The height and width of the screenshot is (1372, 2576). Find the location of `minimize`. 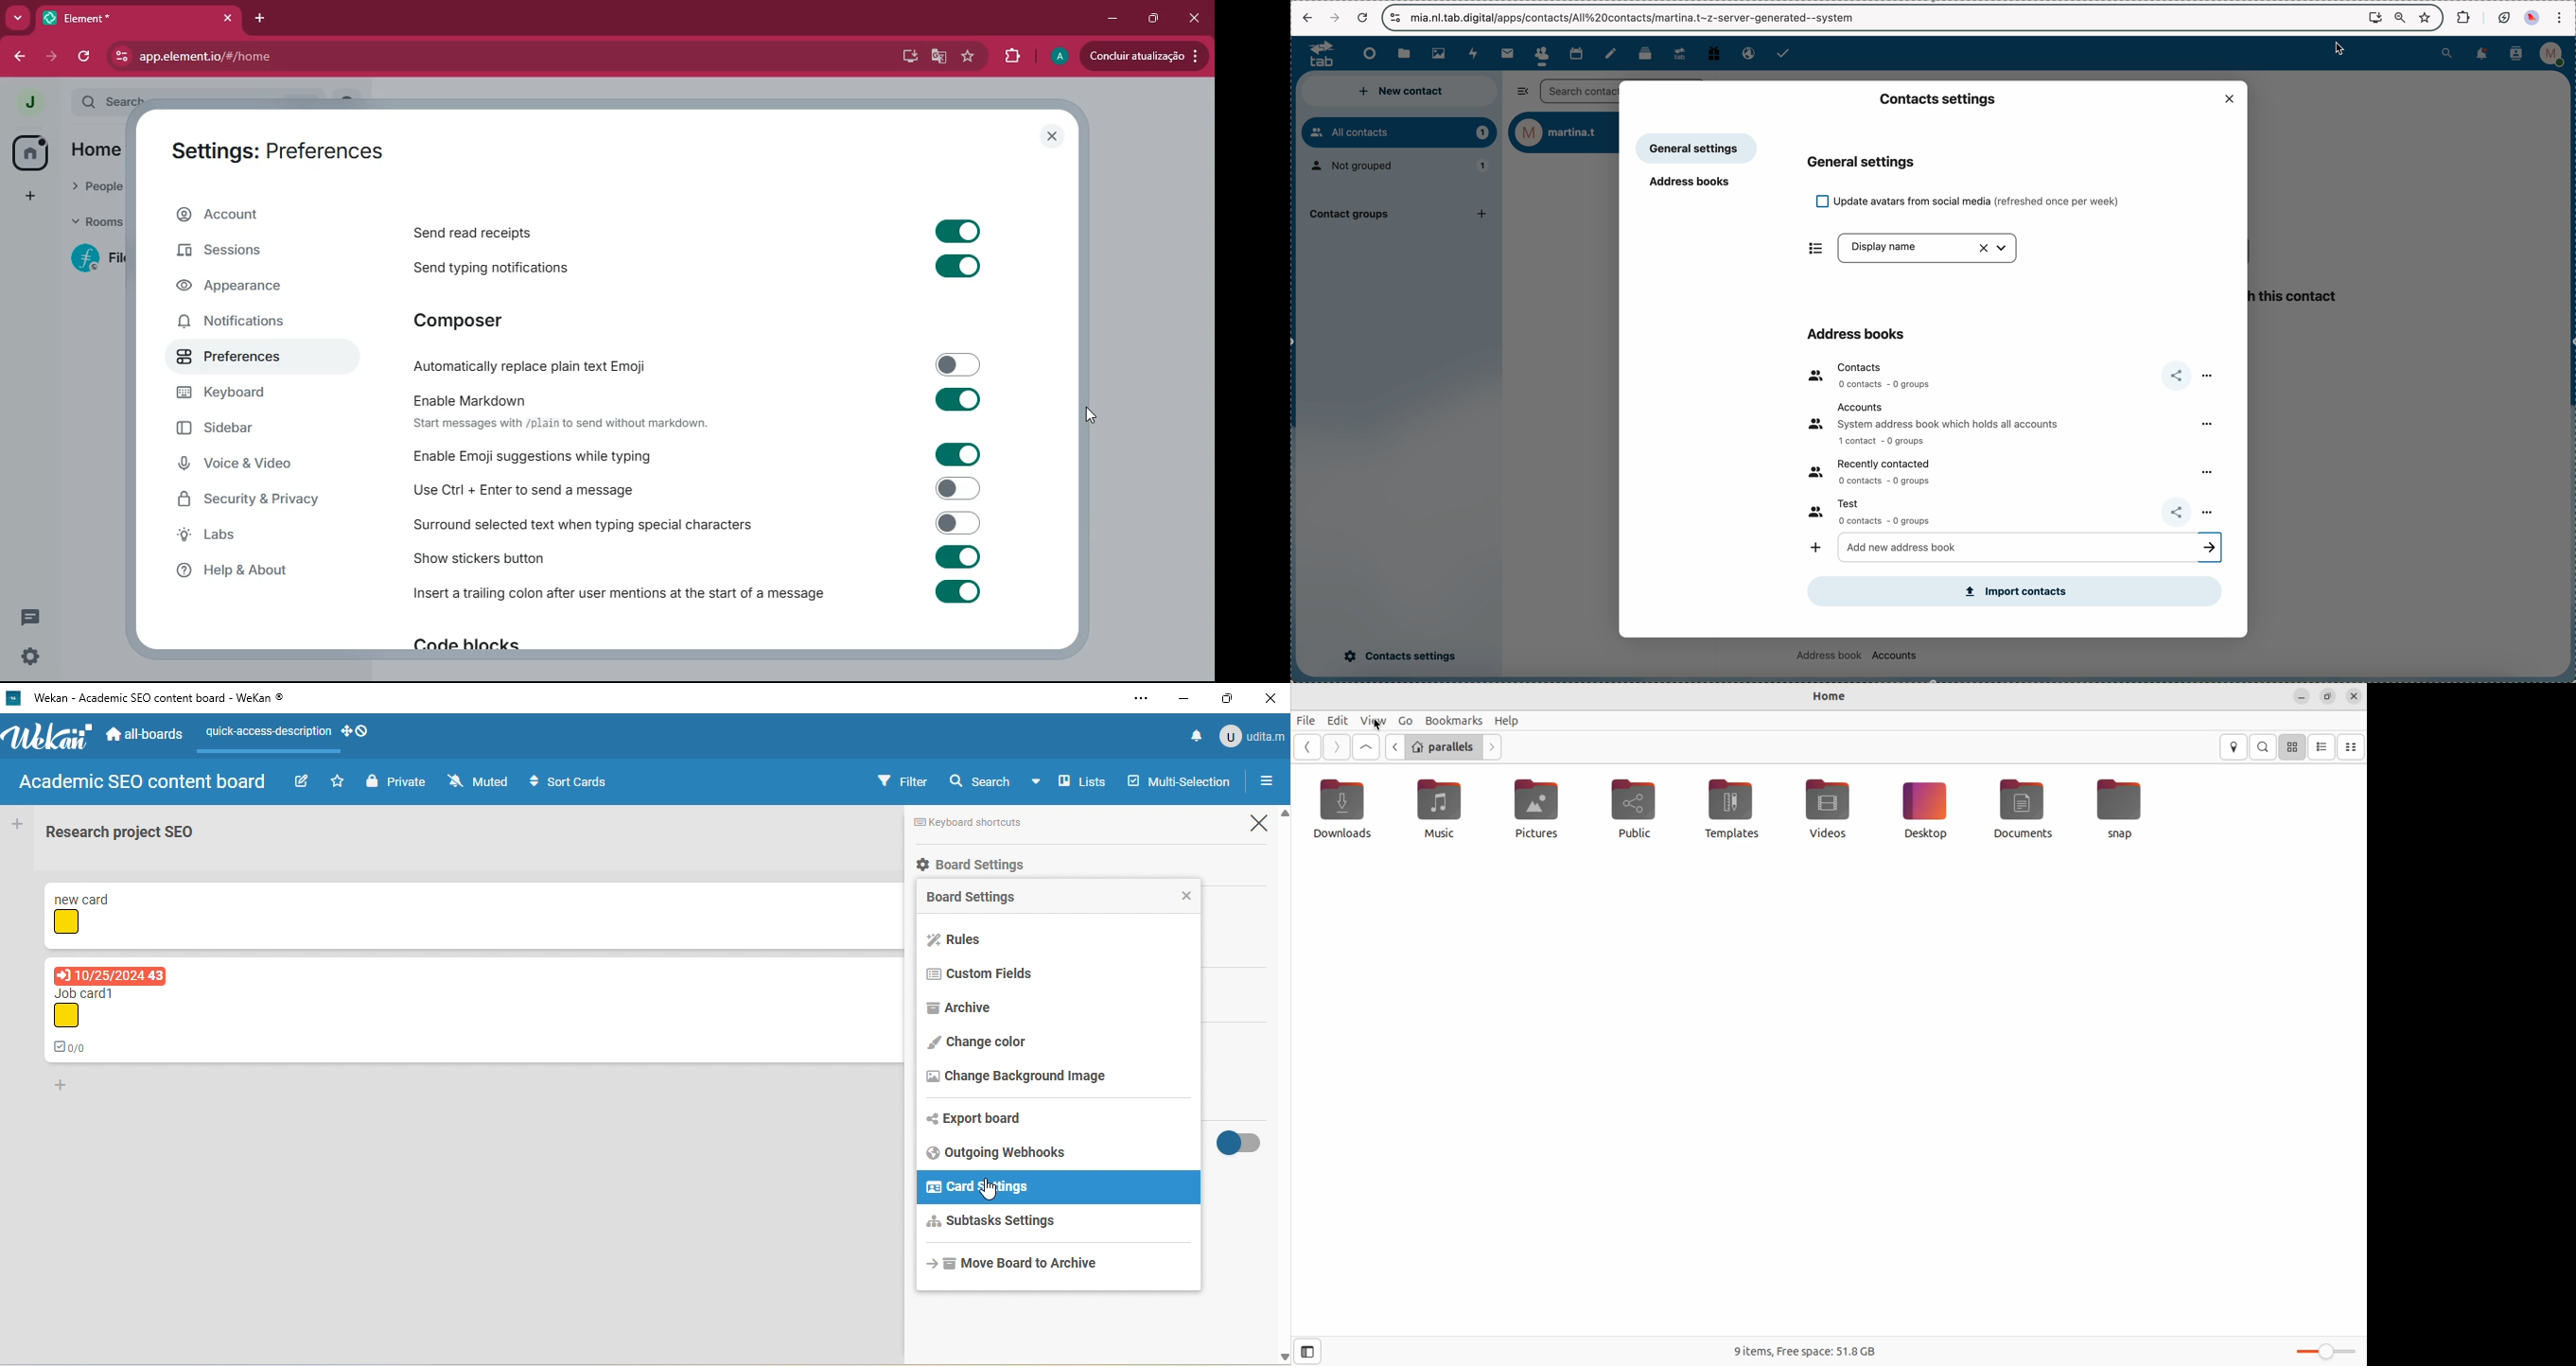

minimize is located at coordinates (1184, 697).